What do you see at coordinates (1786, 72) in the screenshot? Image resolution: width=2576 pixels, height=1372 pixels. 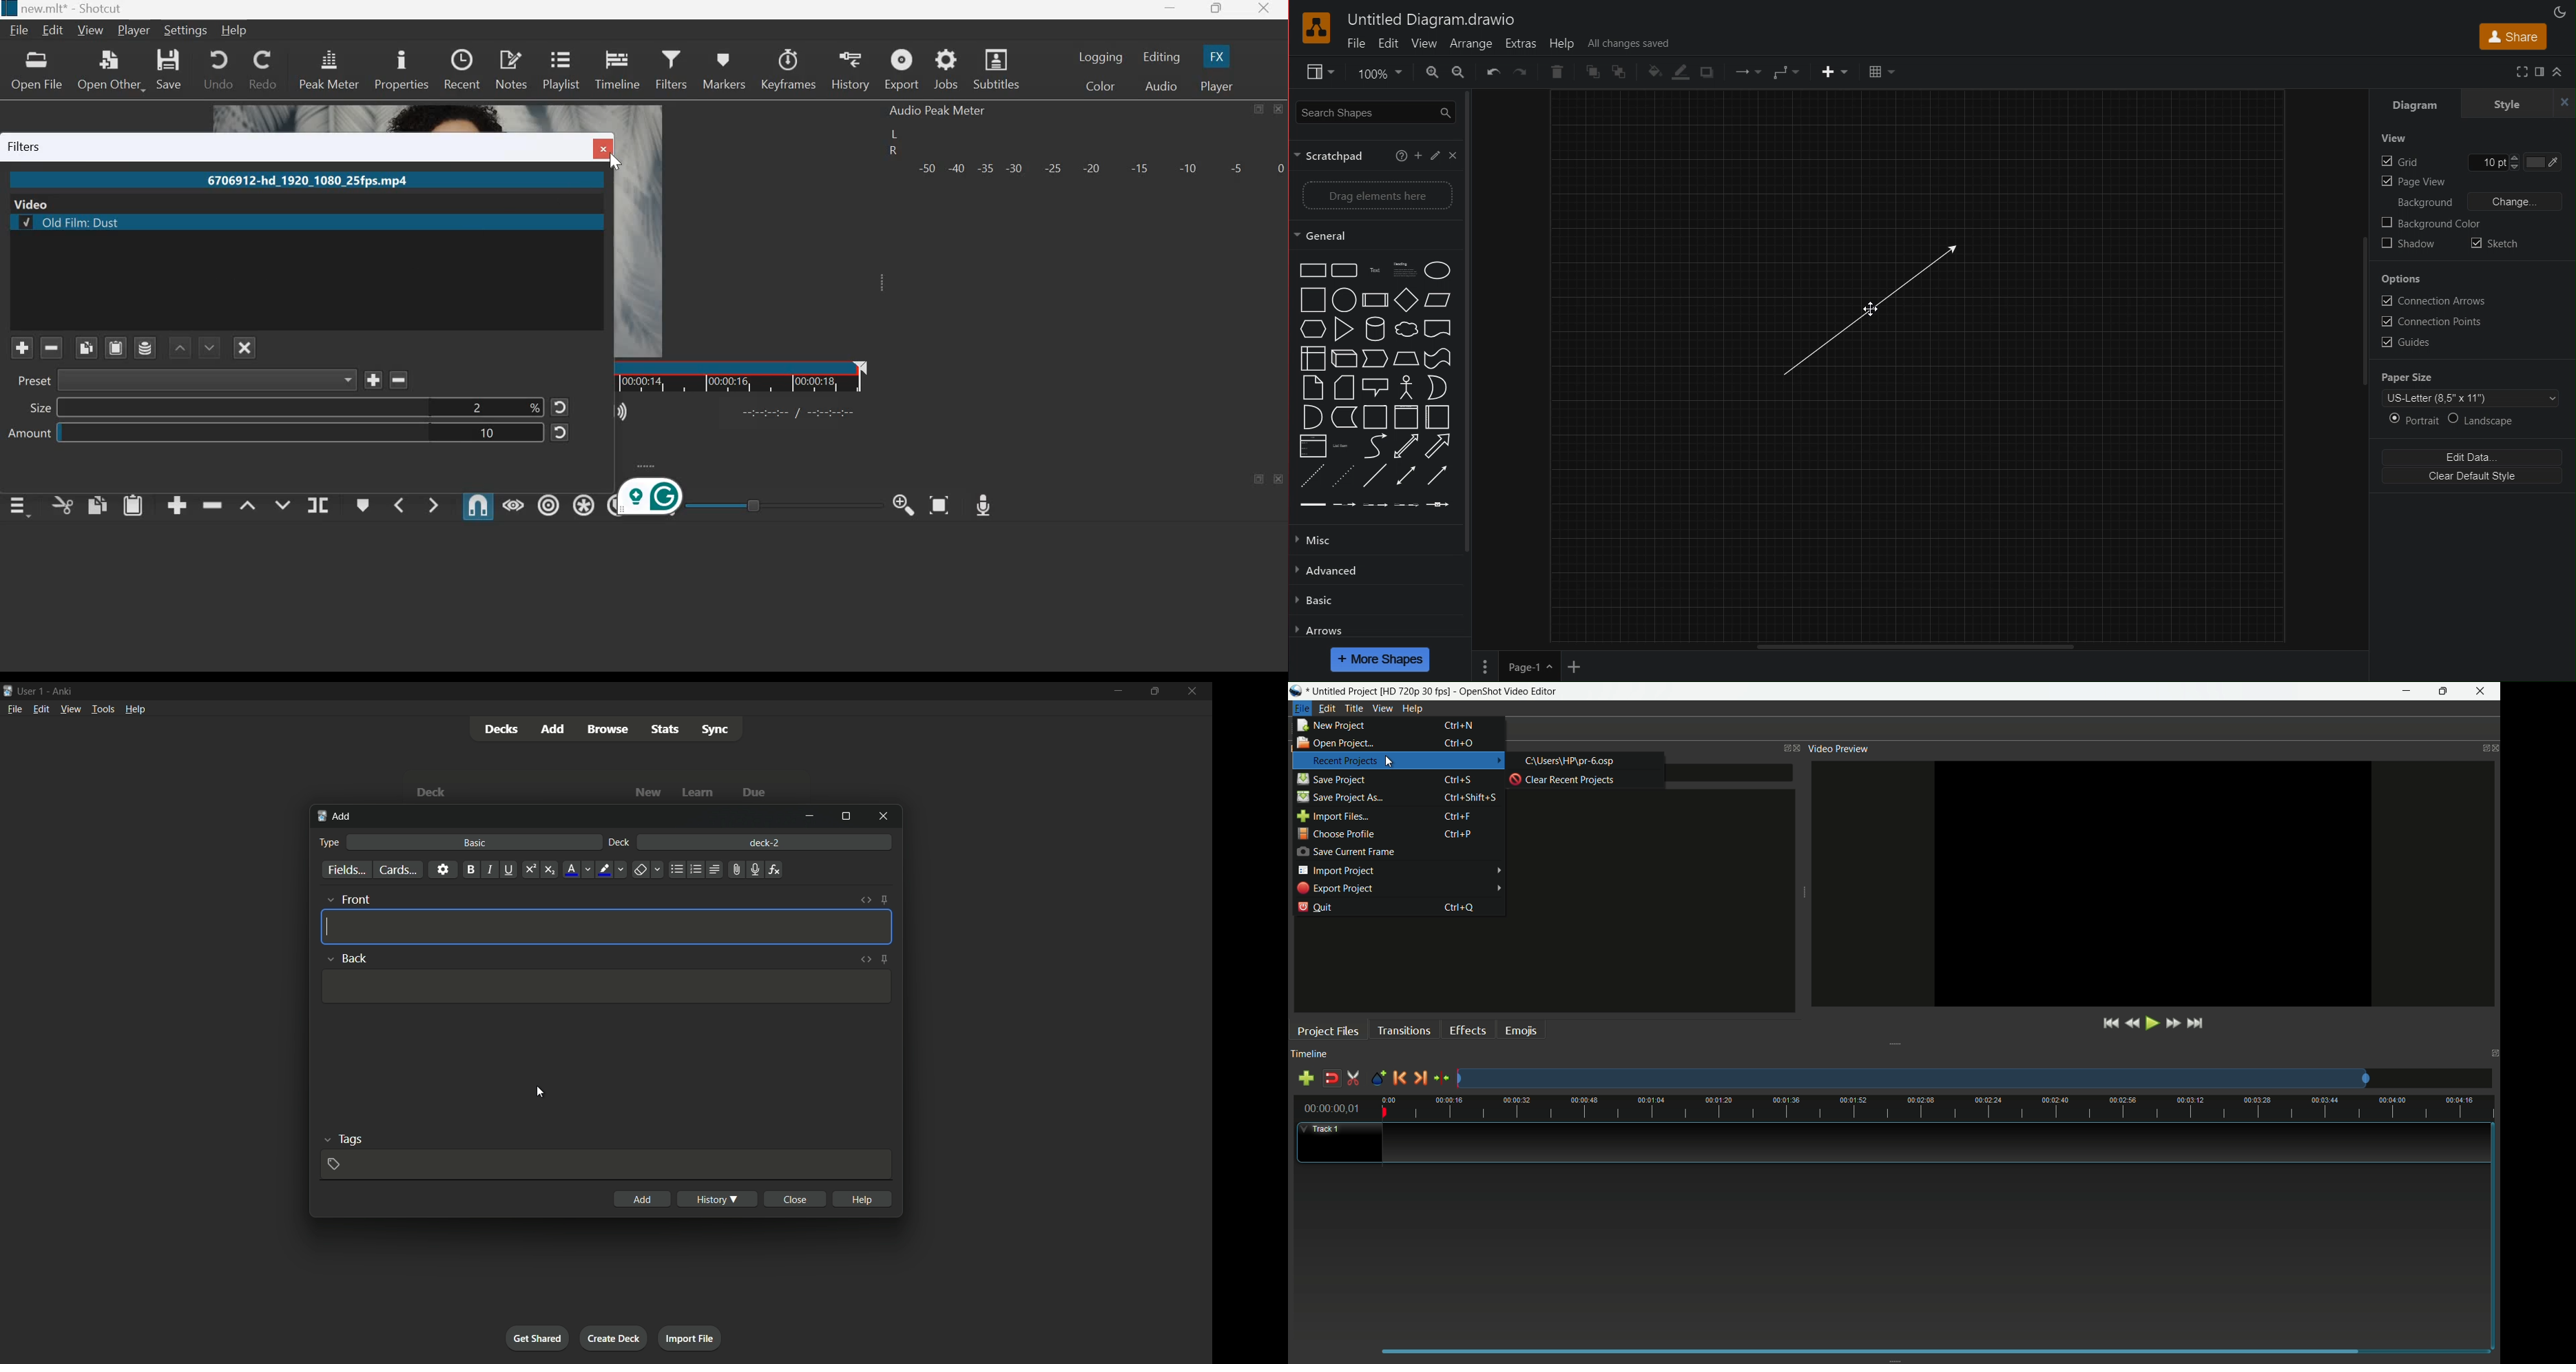 I see `Connector` at bounding box center [1786, 72].